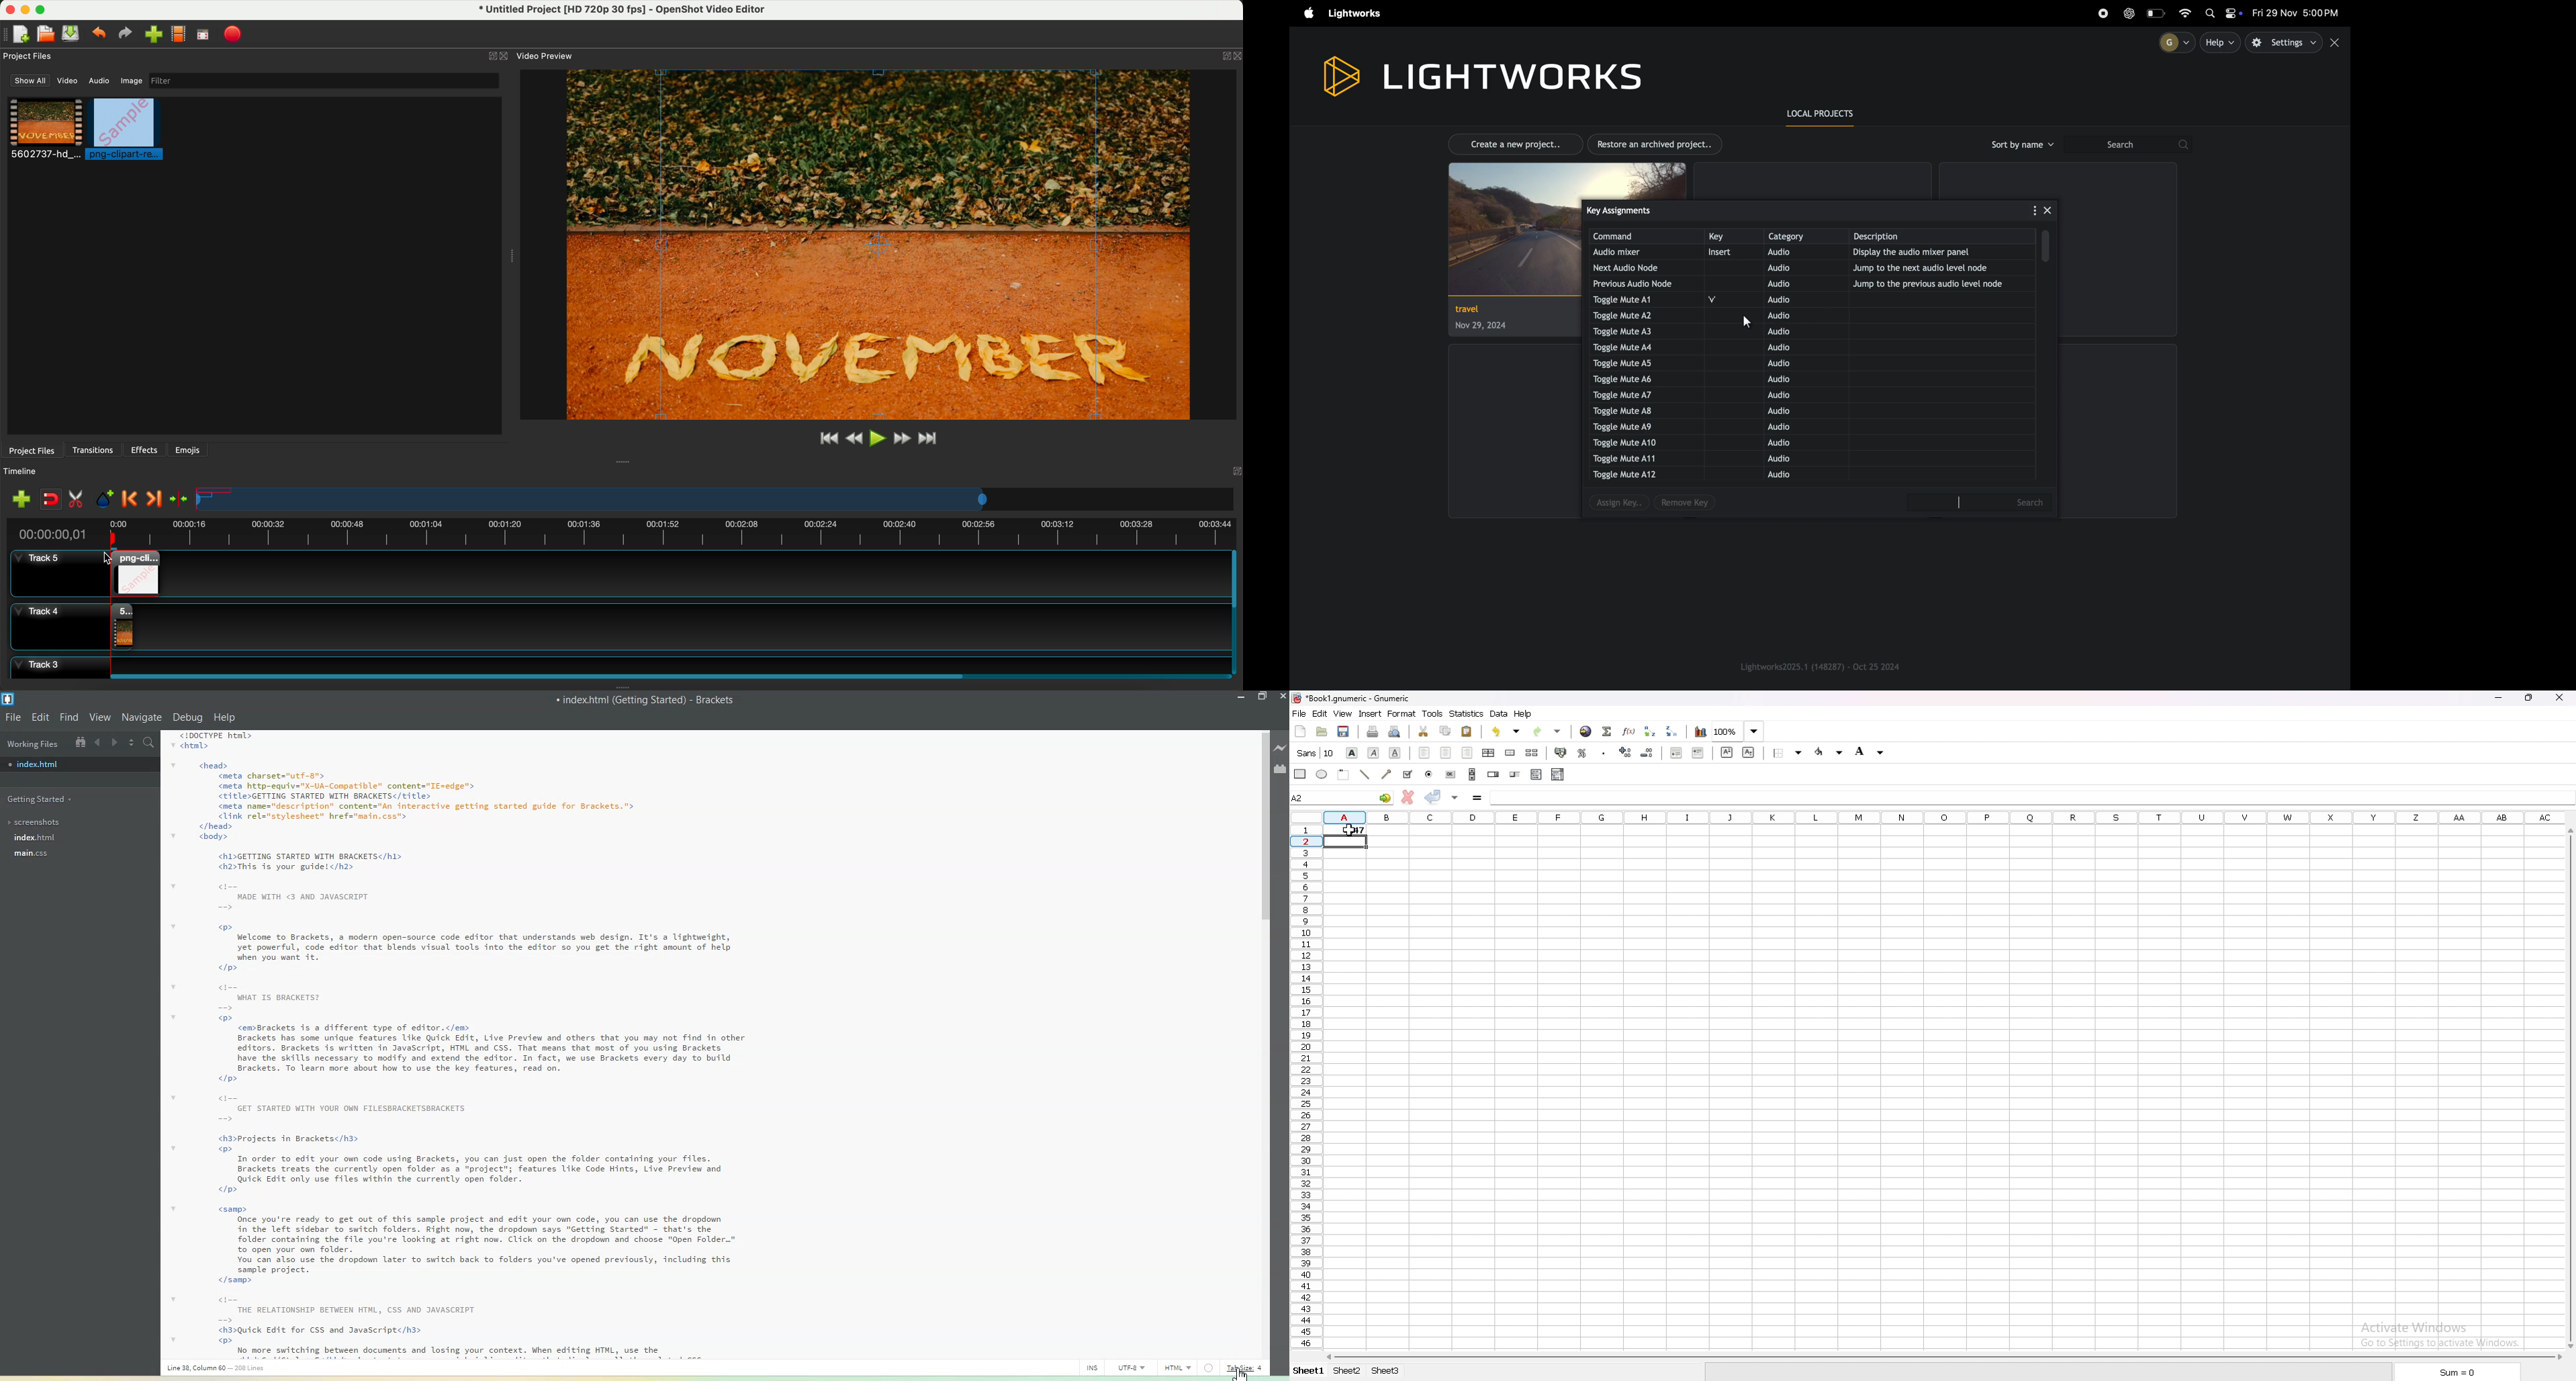 This screenshot has width=2576, height=1400. What do you see at coordinates (1450, 774) in the screenshot?
I see `button` at bounding box center [1450, 774].